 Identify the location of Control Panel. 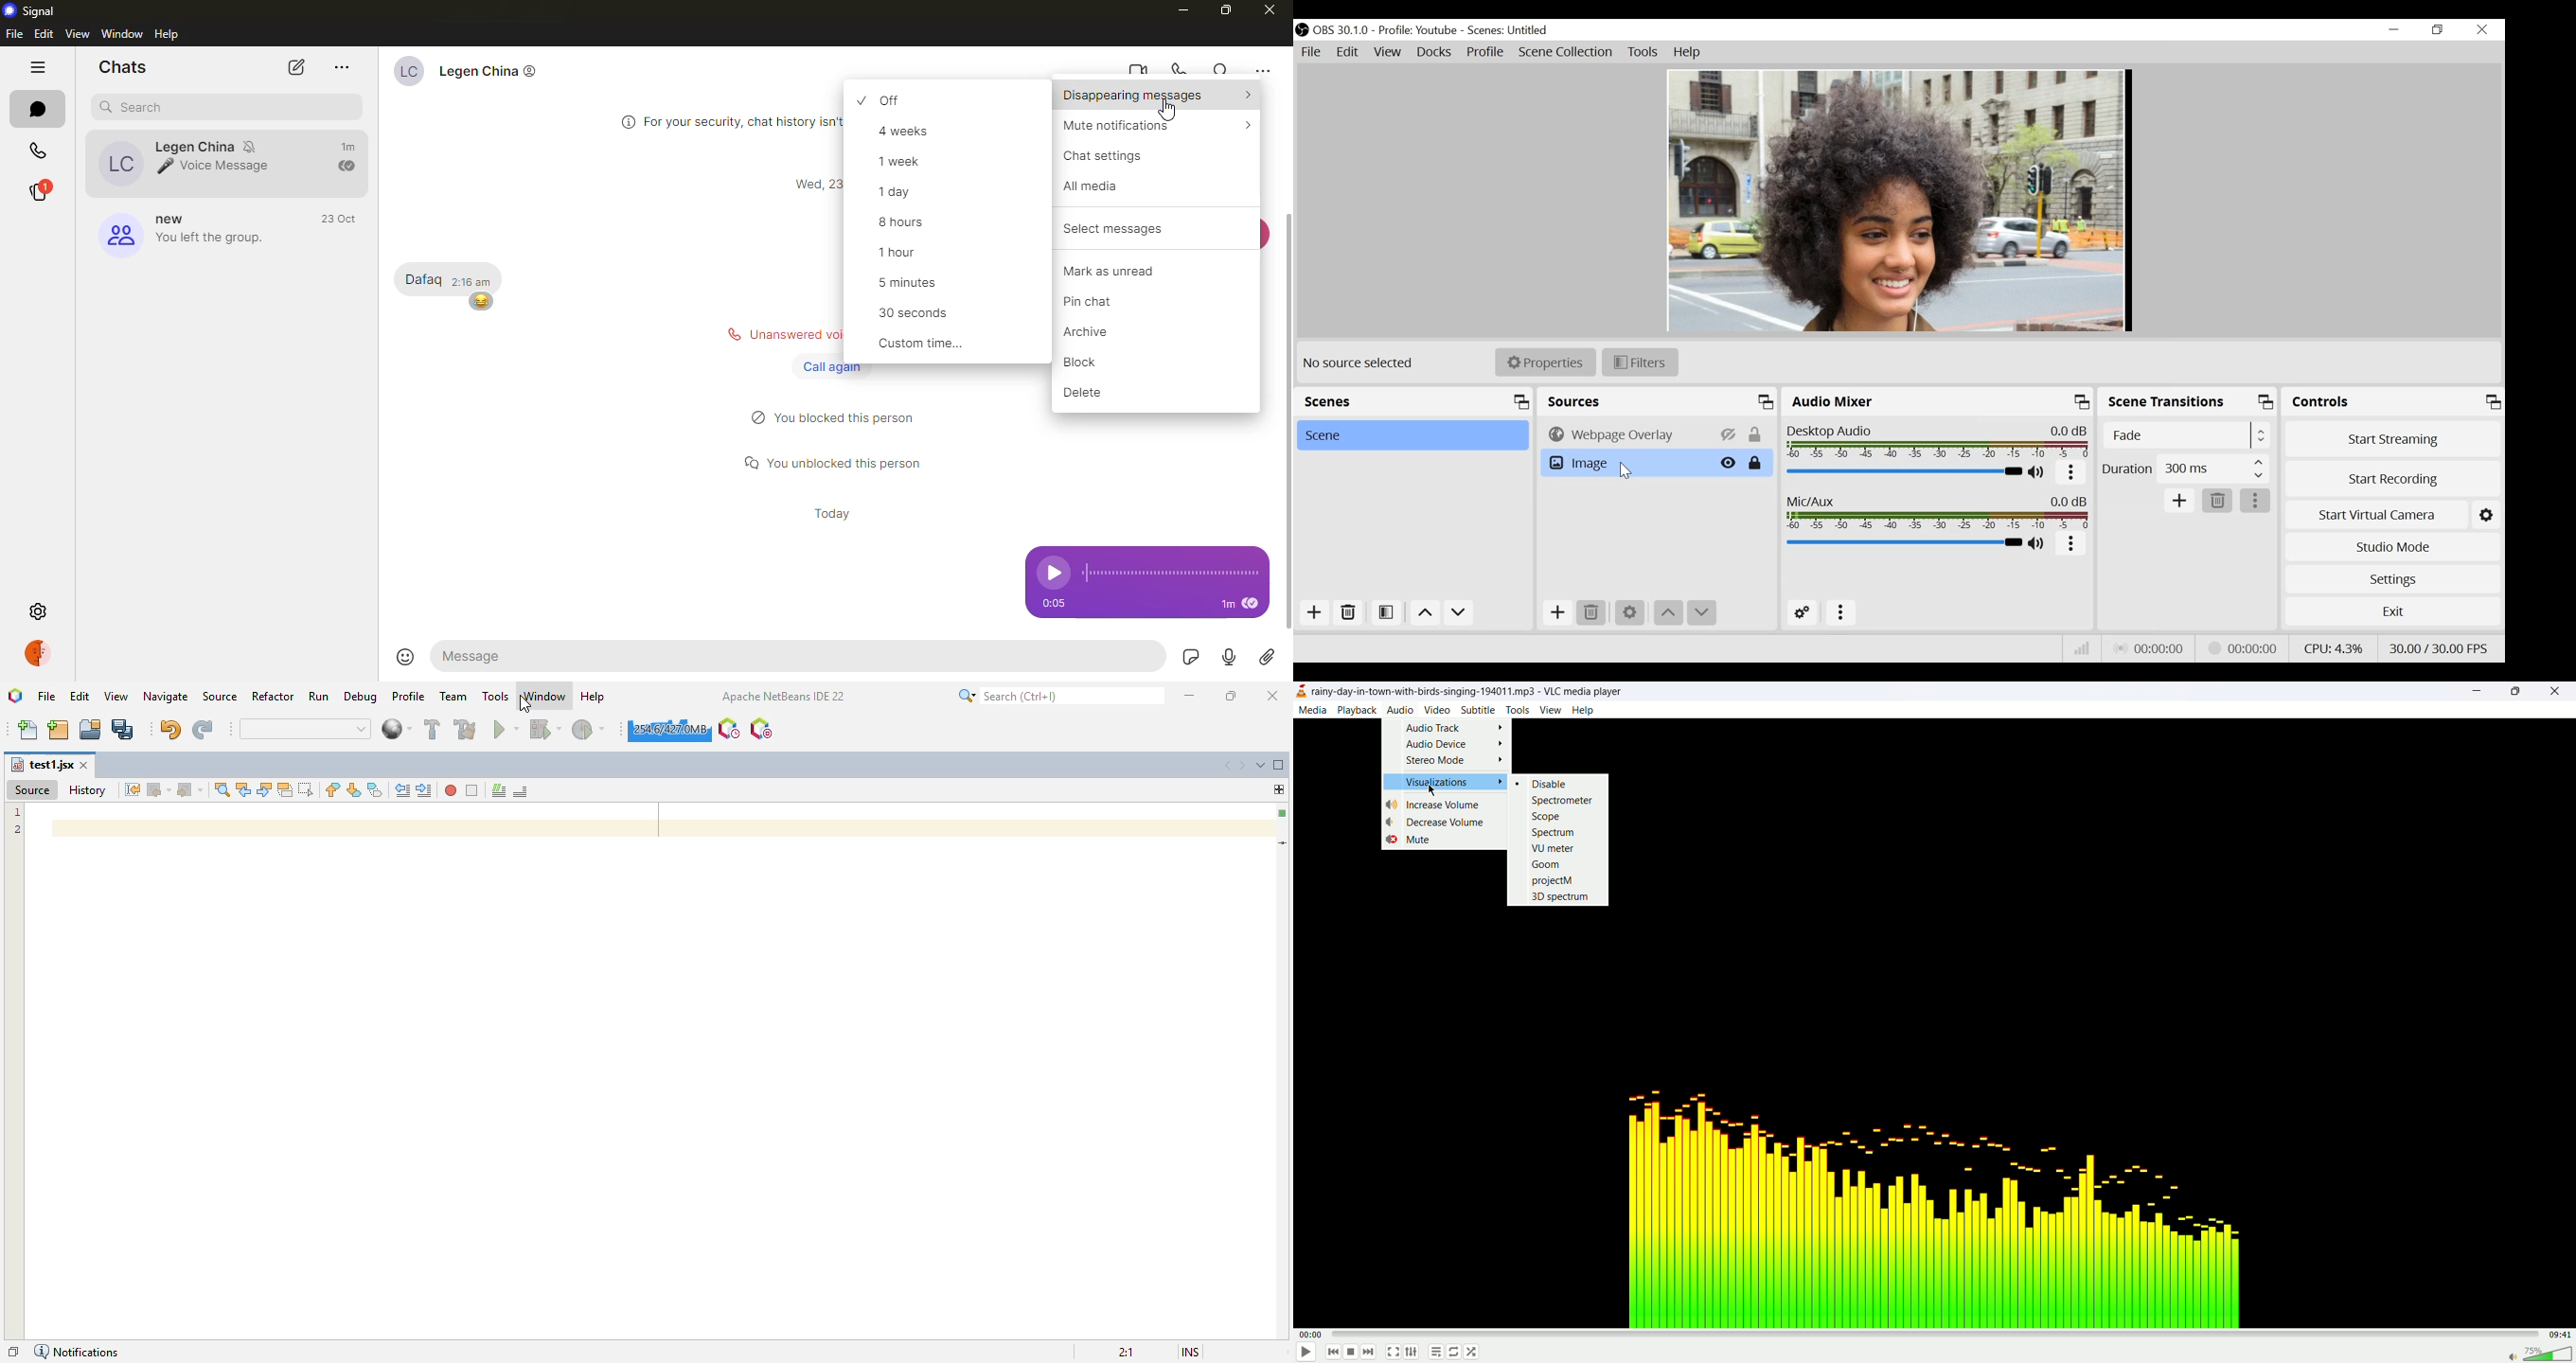
(2393, 401).